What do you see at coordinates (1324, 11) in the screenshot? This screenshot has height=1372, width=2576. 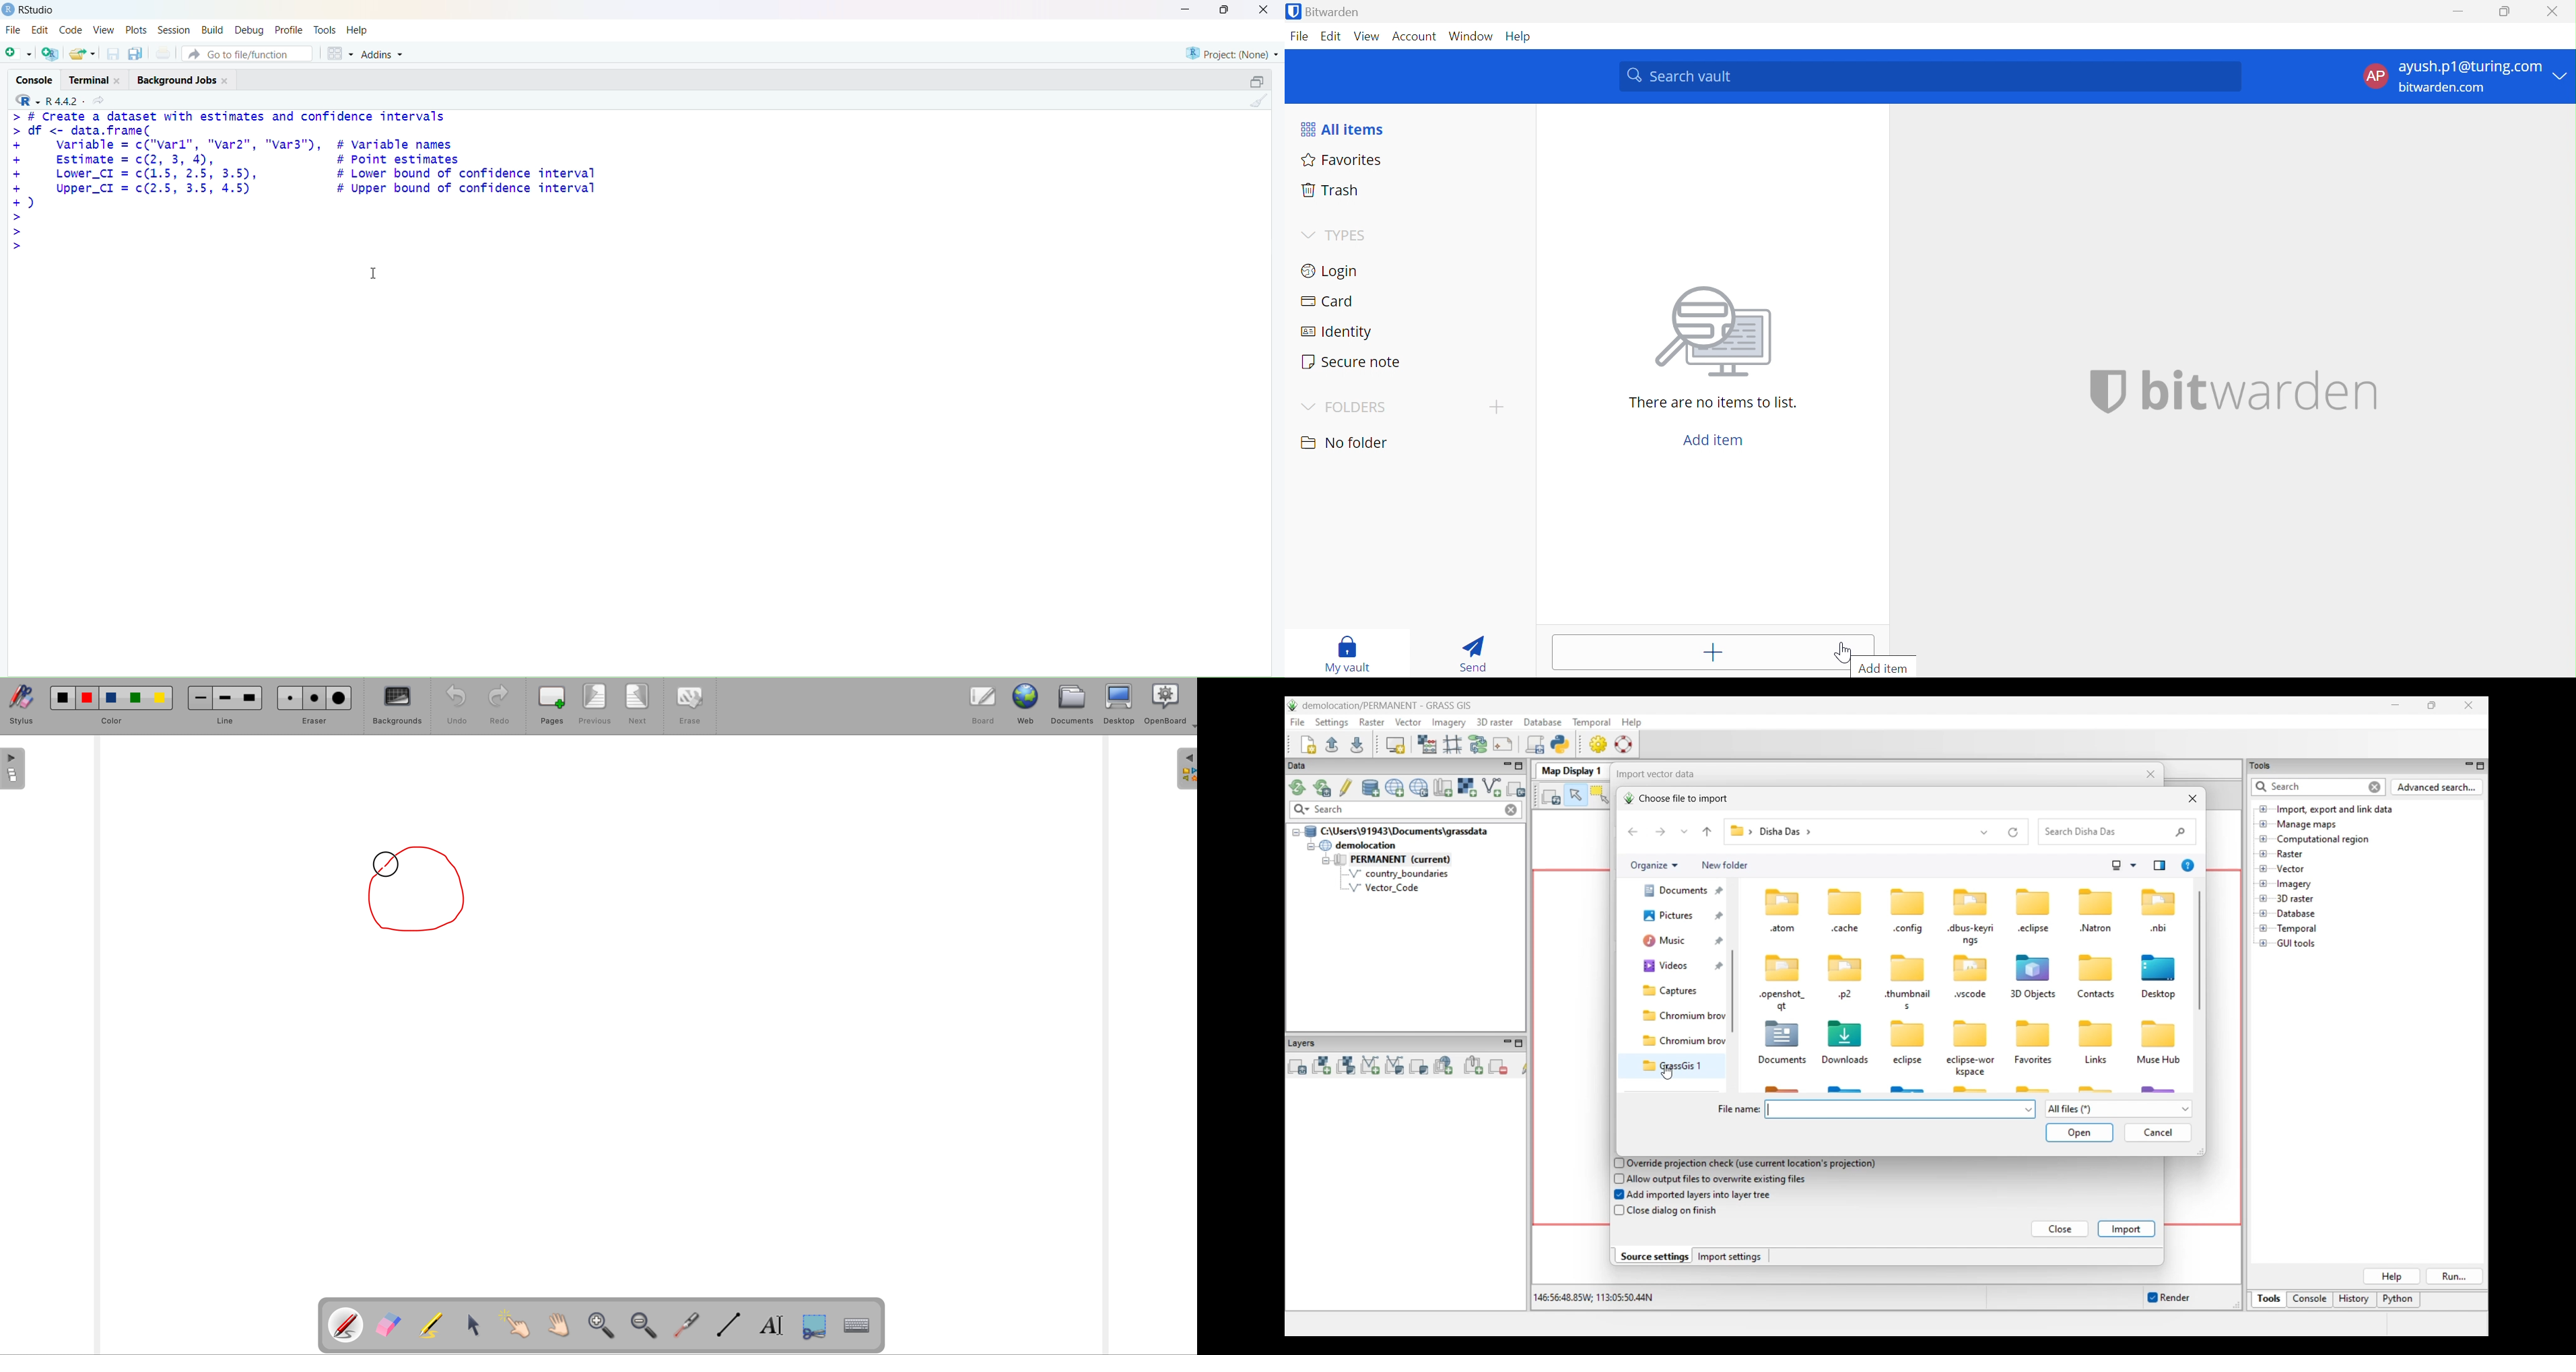 I see `Bitwarden` at bounding box center [1324, 11].